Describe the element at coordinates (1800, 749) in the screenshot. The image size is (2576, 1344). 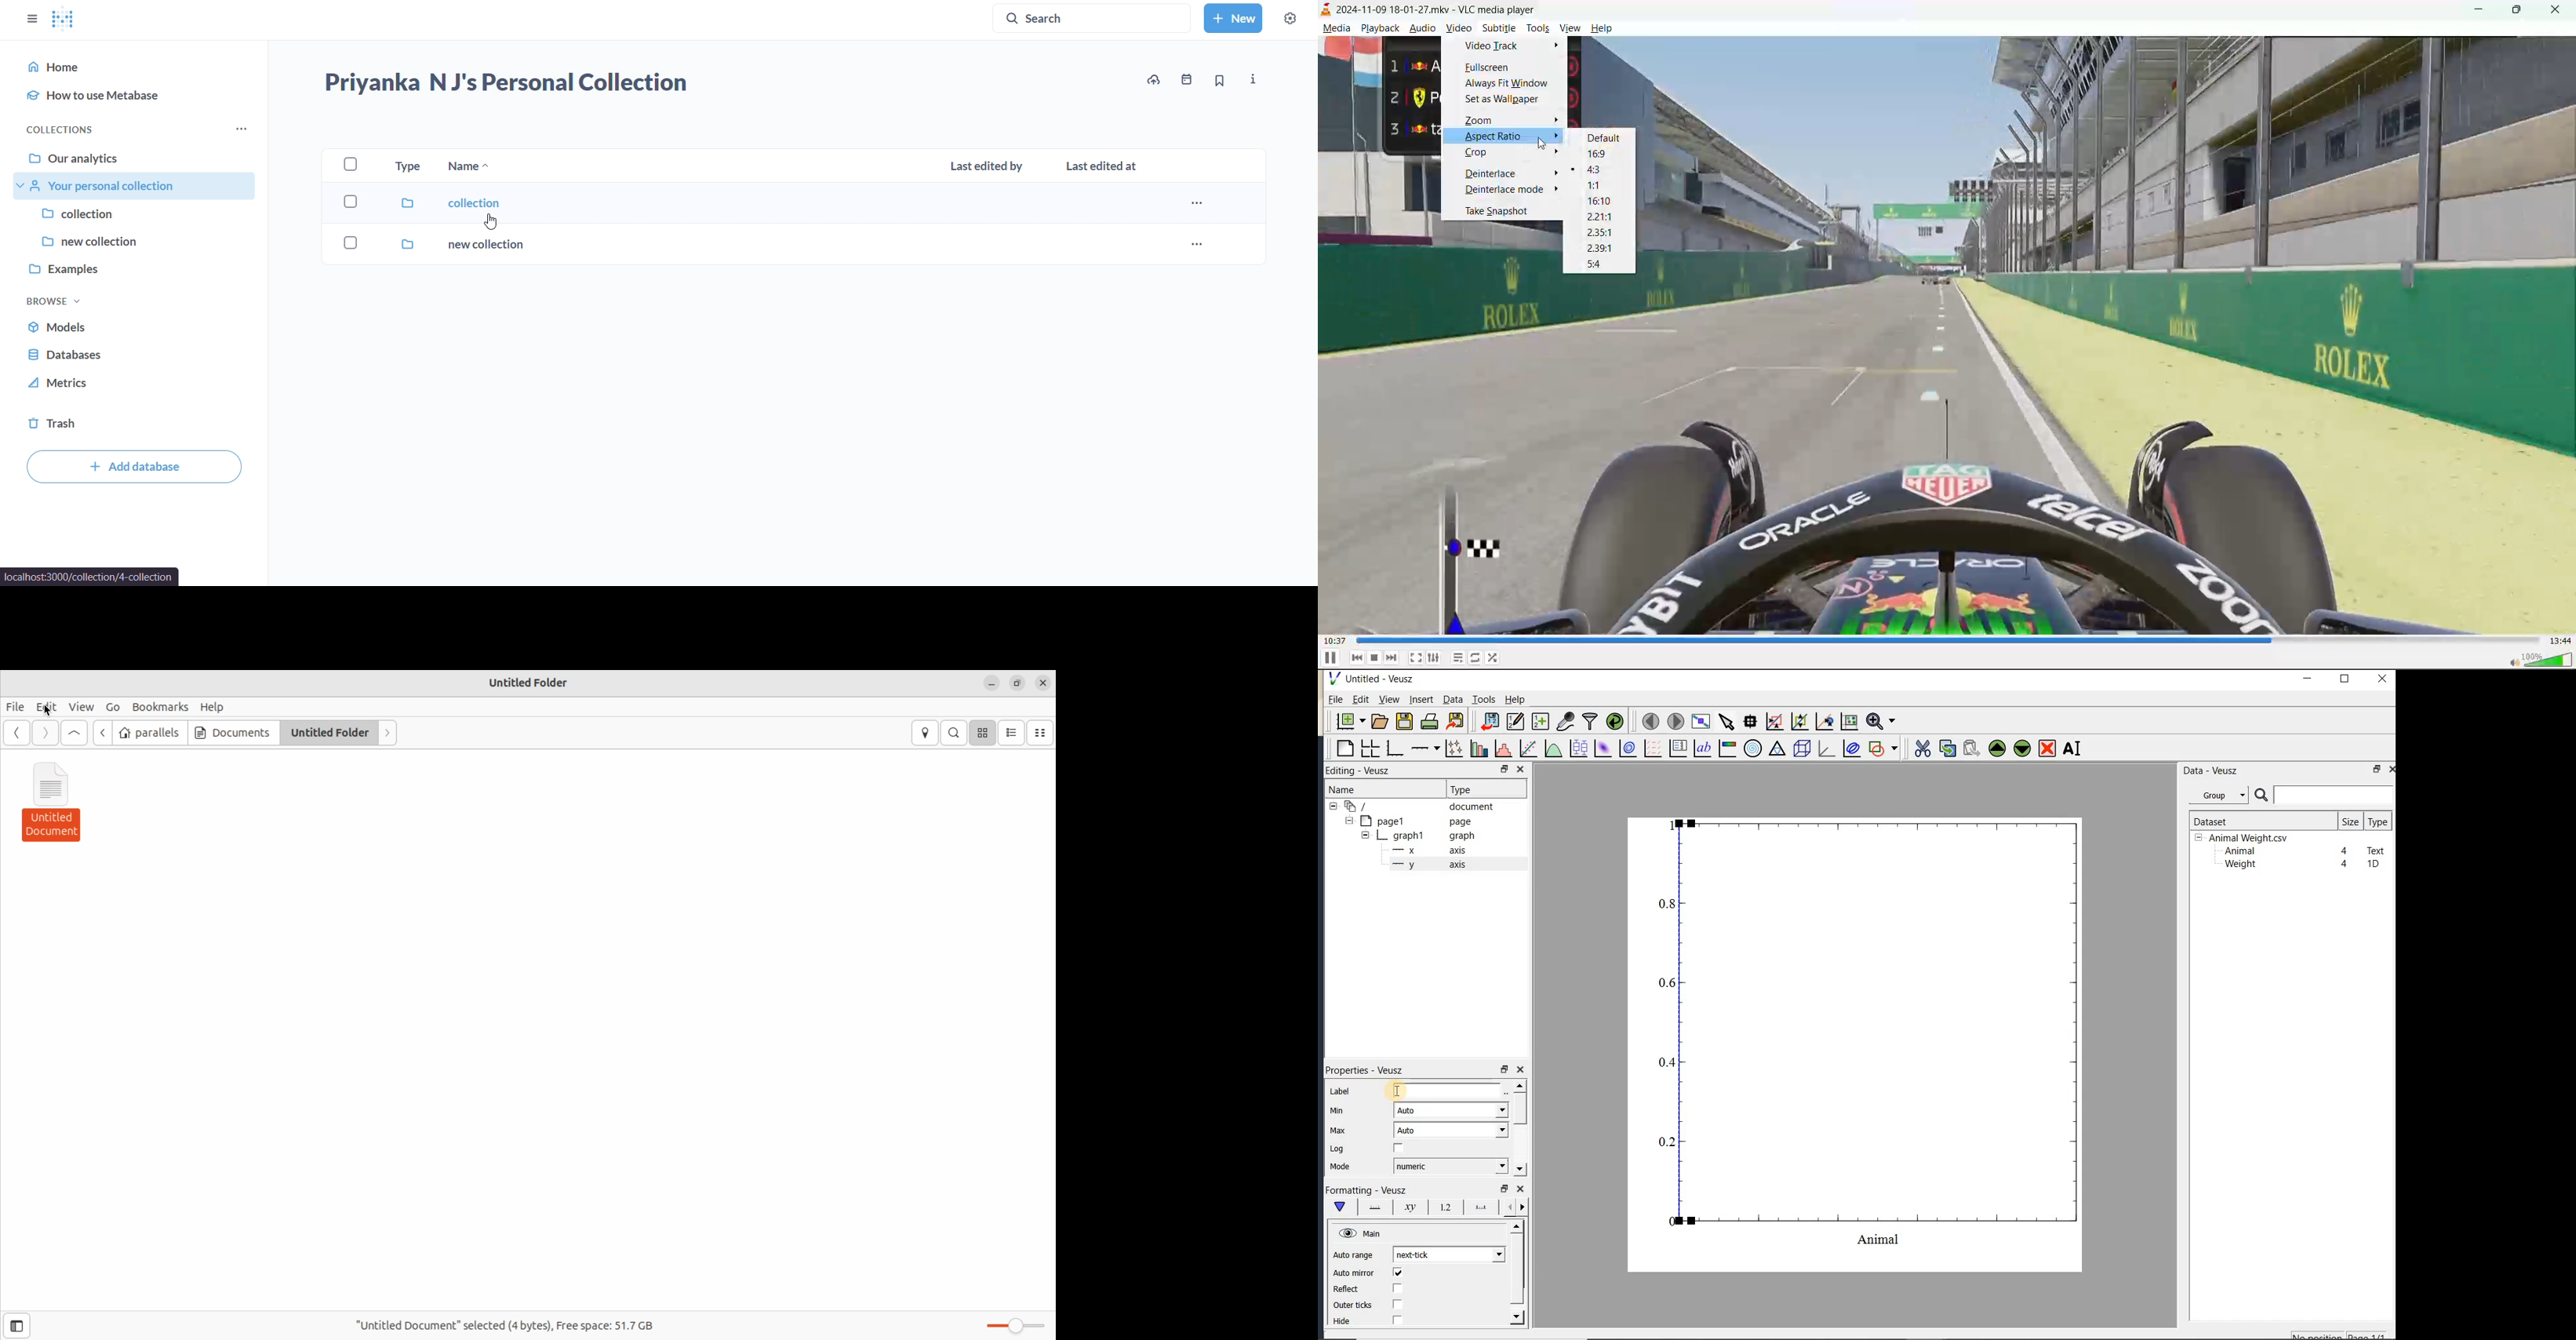
I see `3d scene` at that location.